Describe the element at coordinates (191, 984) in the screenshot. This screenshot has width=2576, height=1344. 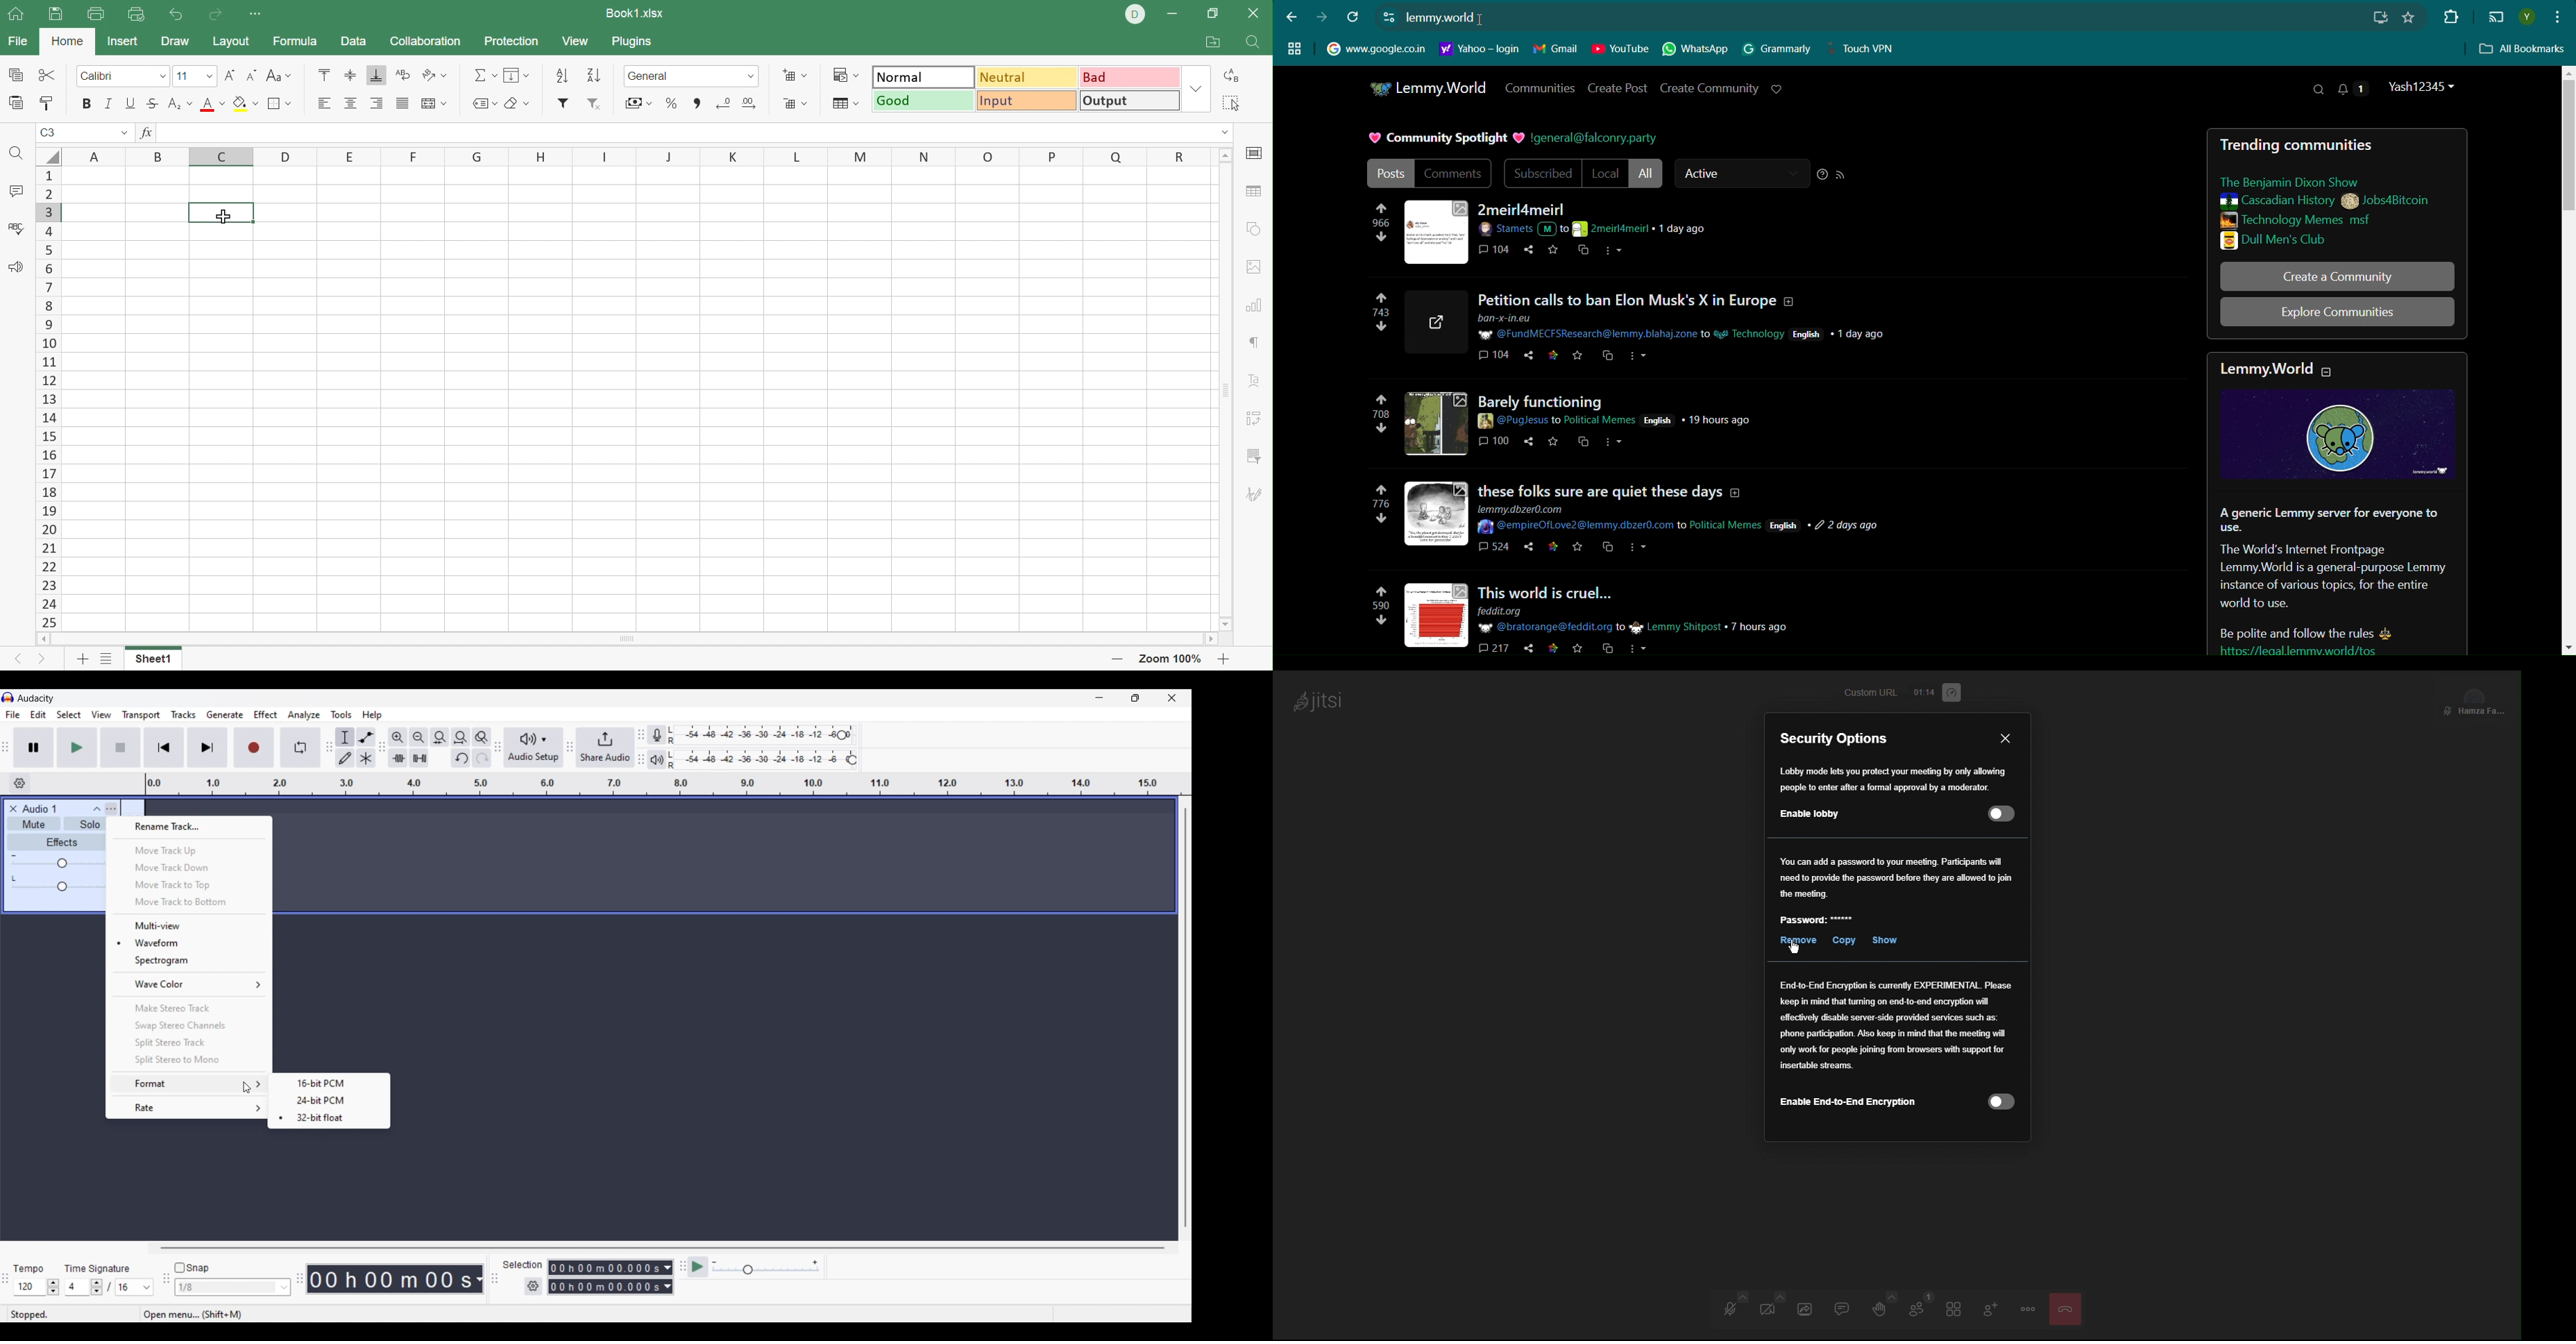
I see `Wave color options` at that location.